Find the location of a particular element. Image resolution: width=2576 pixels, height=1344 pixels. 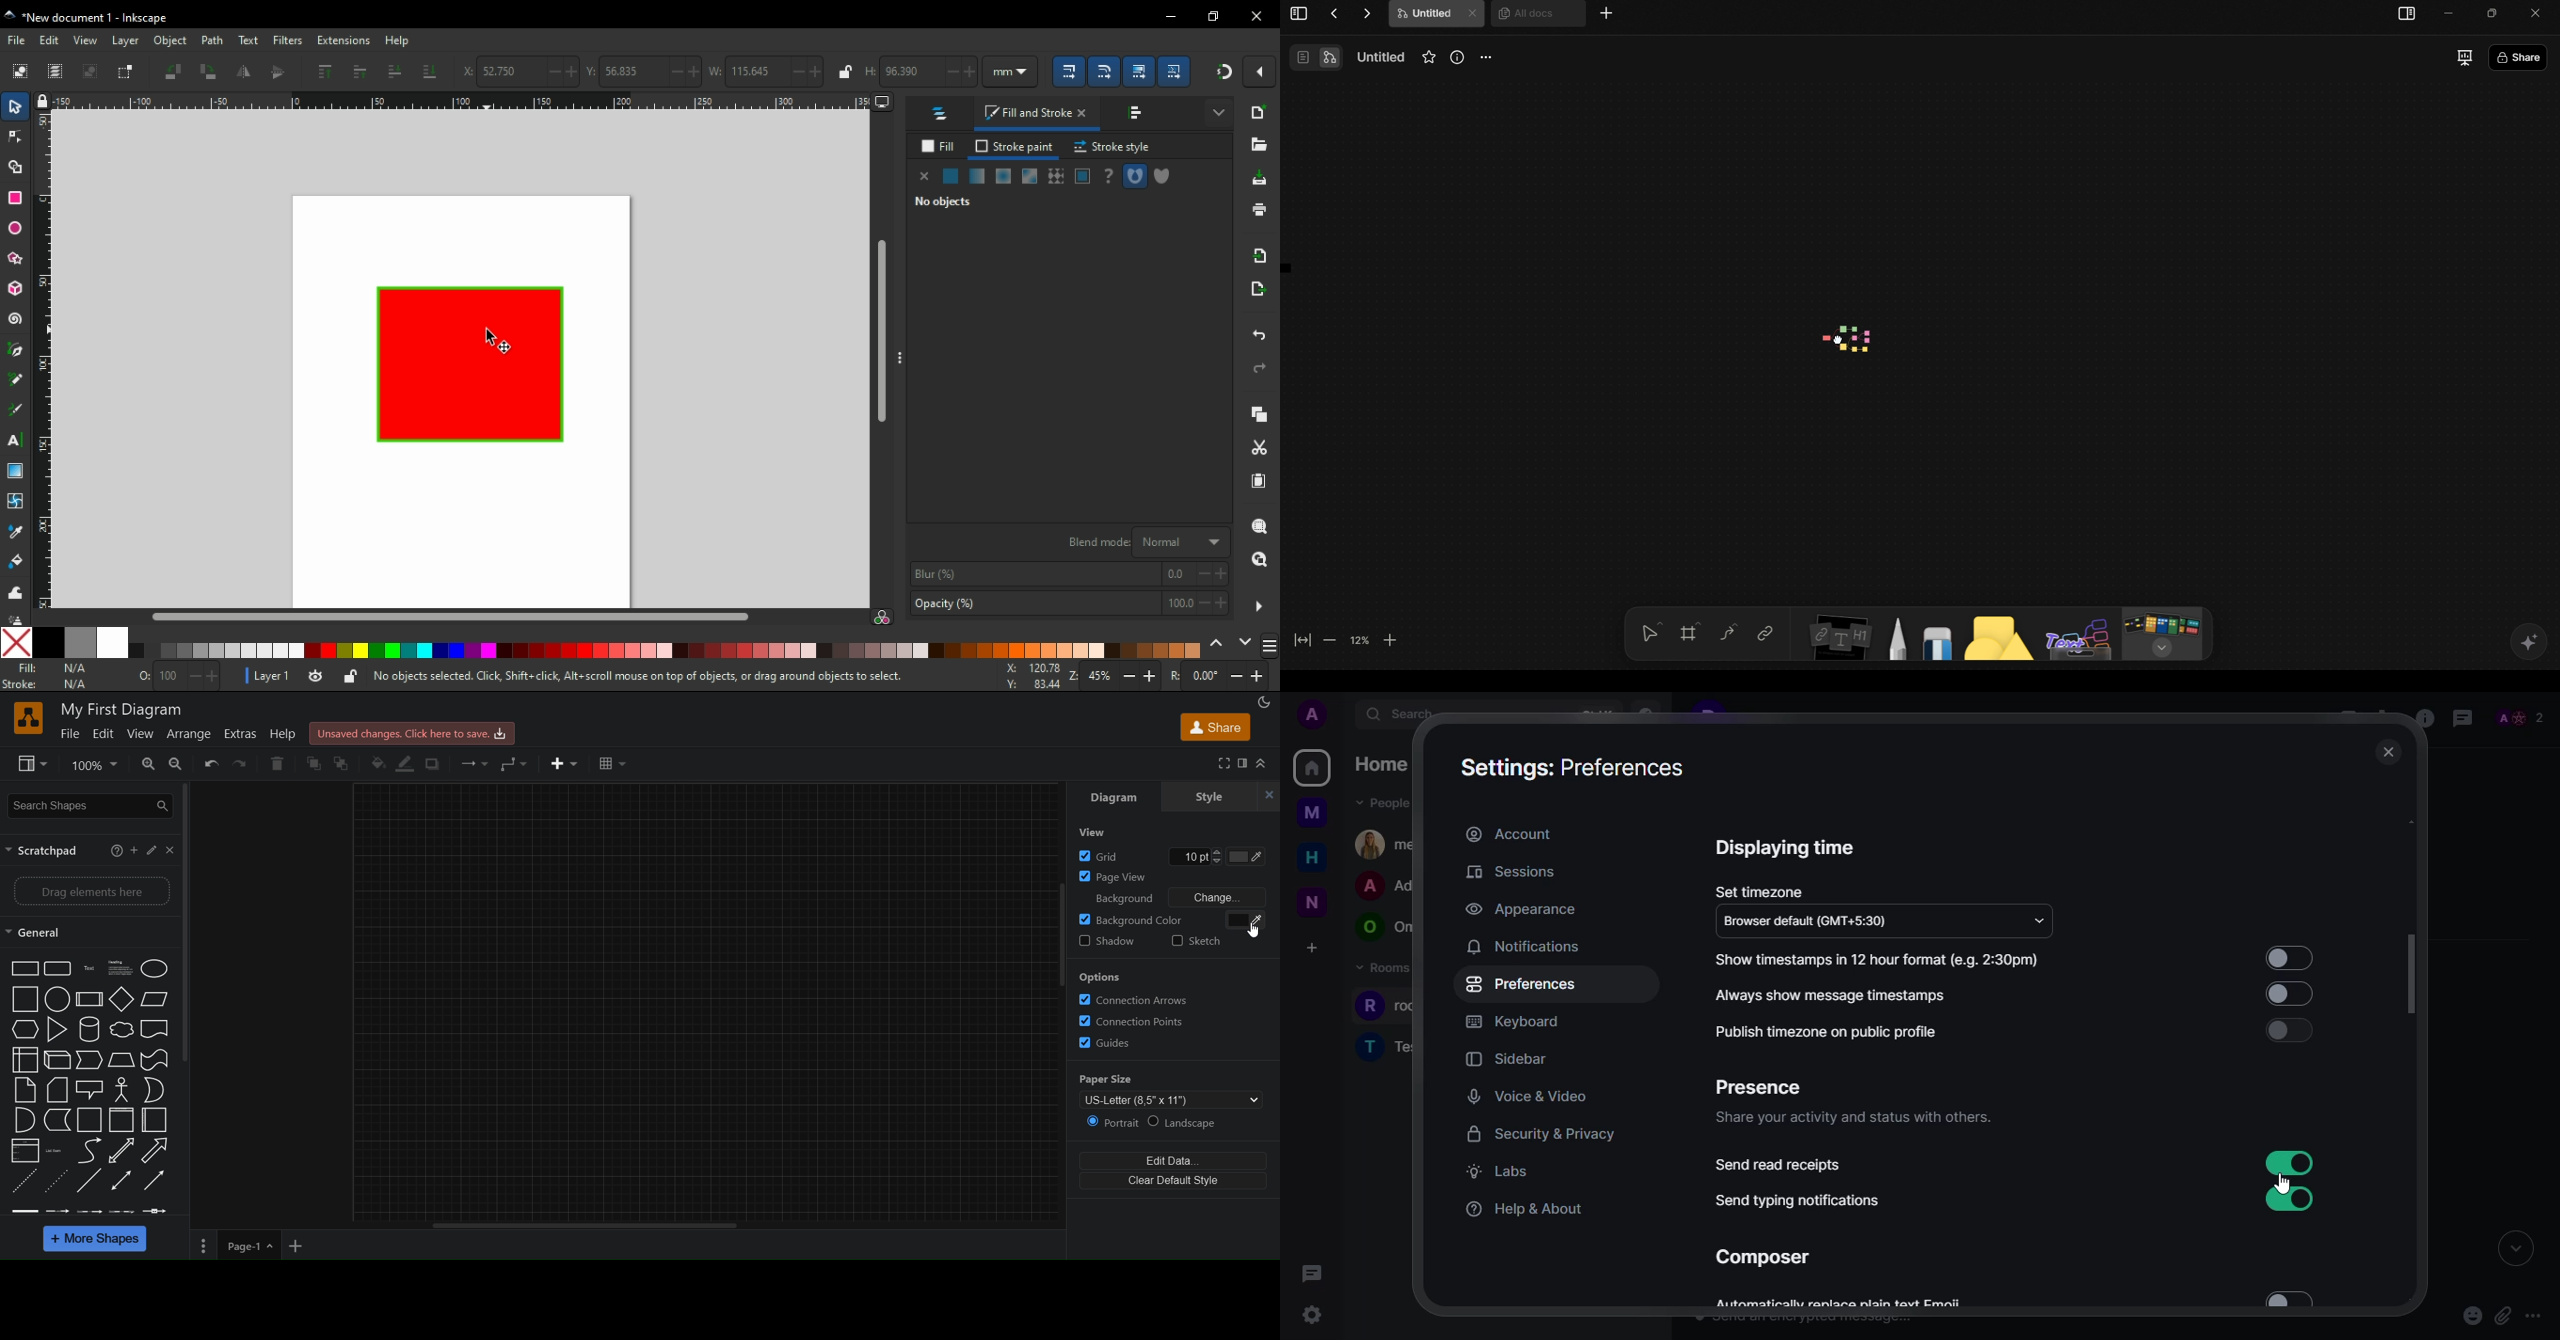

file is located at coordinates (71, 735).